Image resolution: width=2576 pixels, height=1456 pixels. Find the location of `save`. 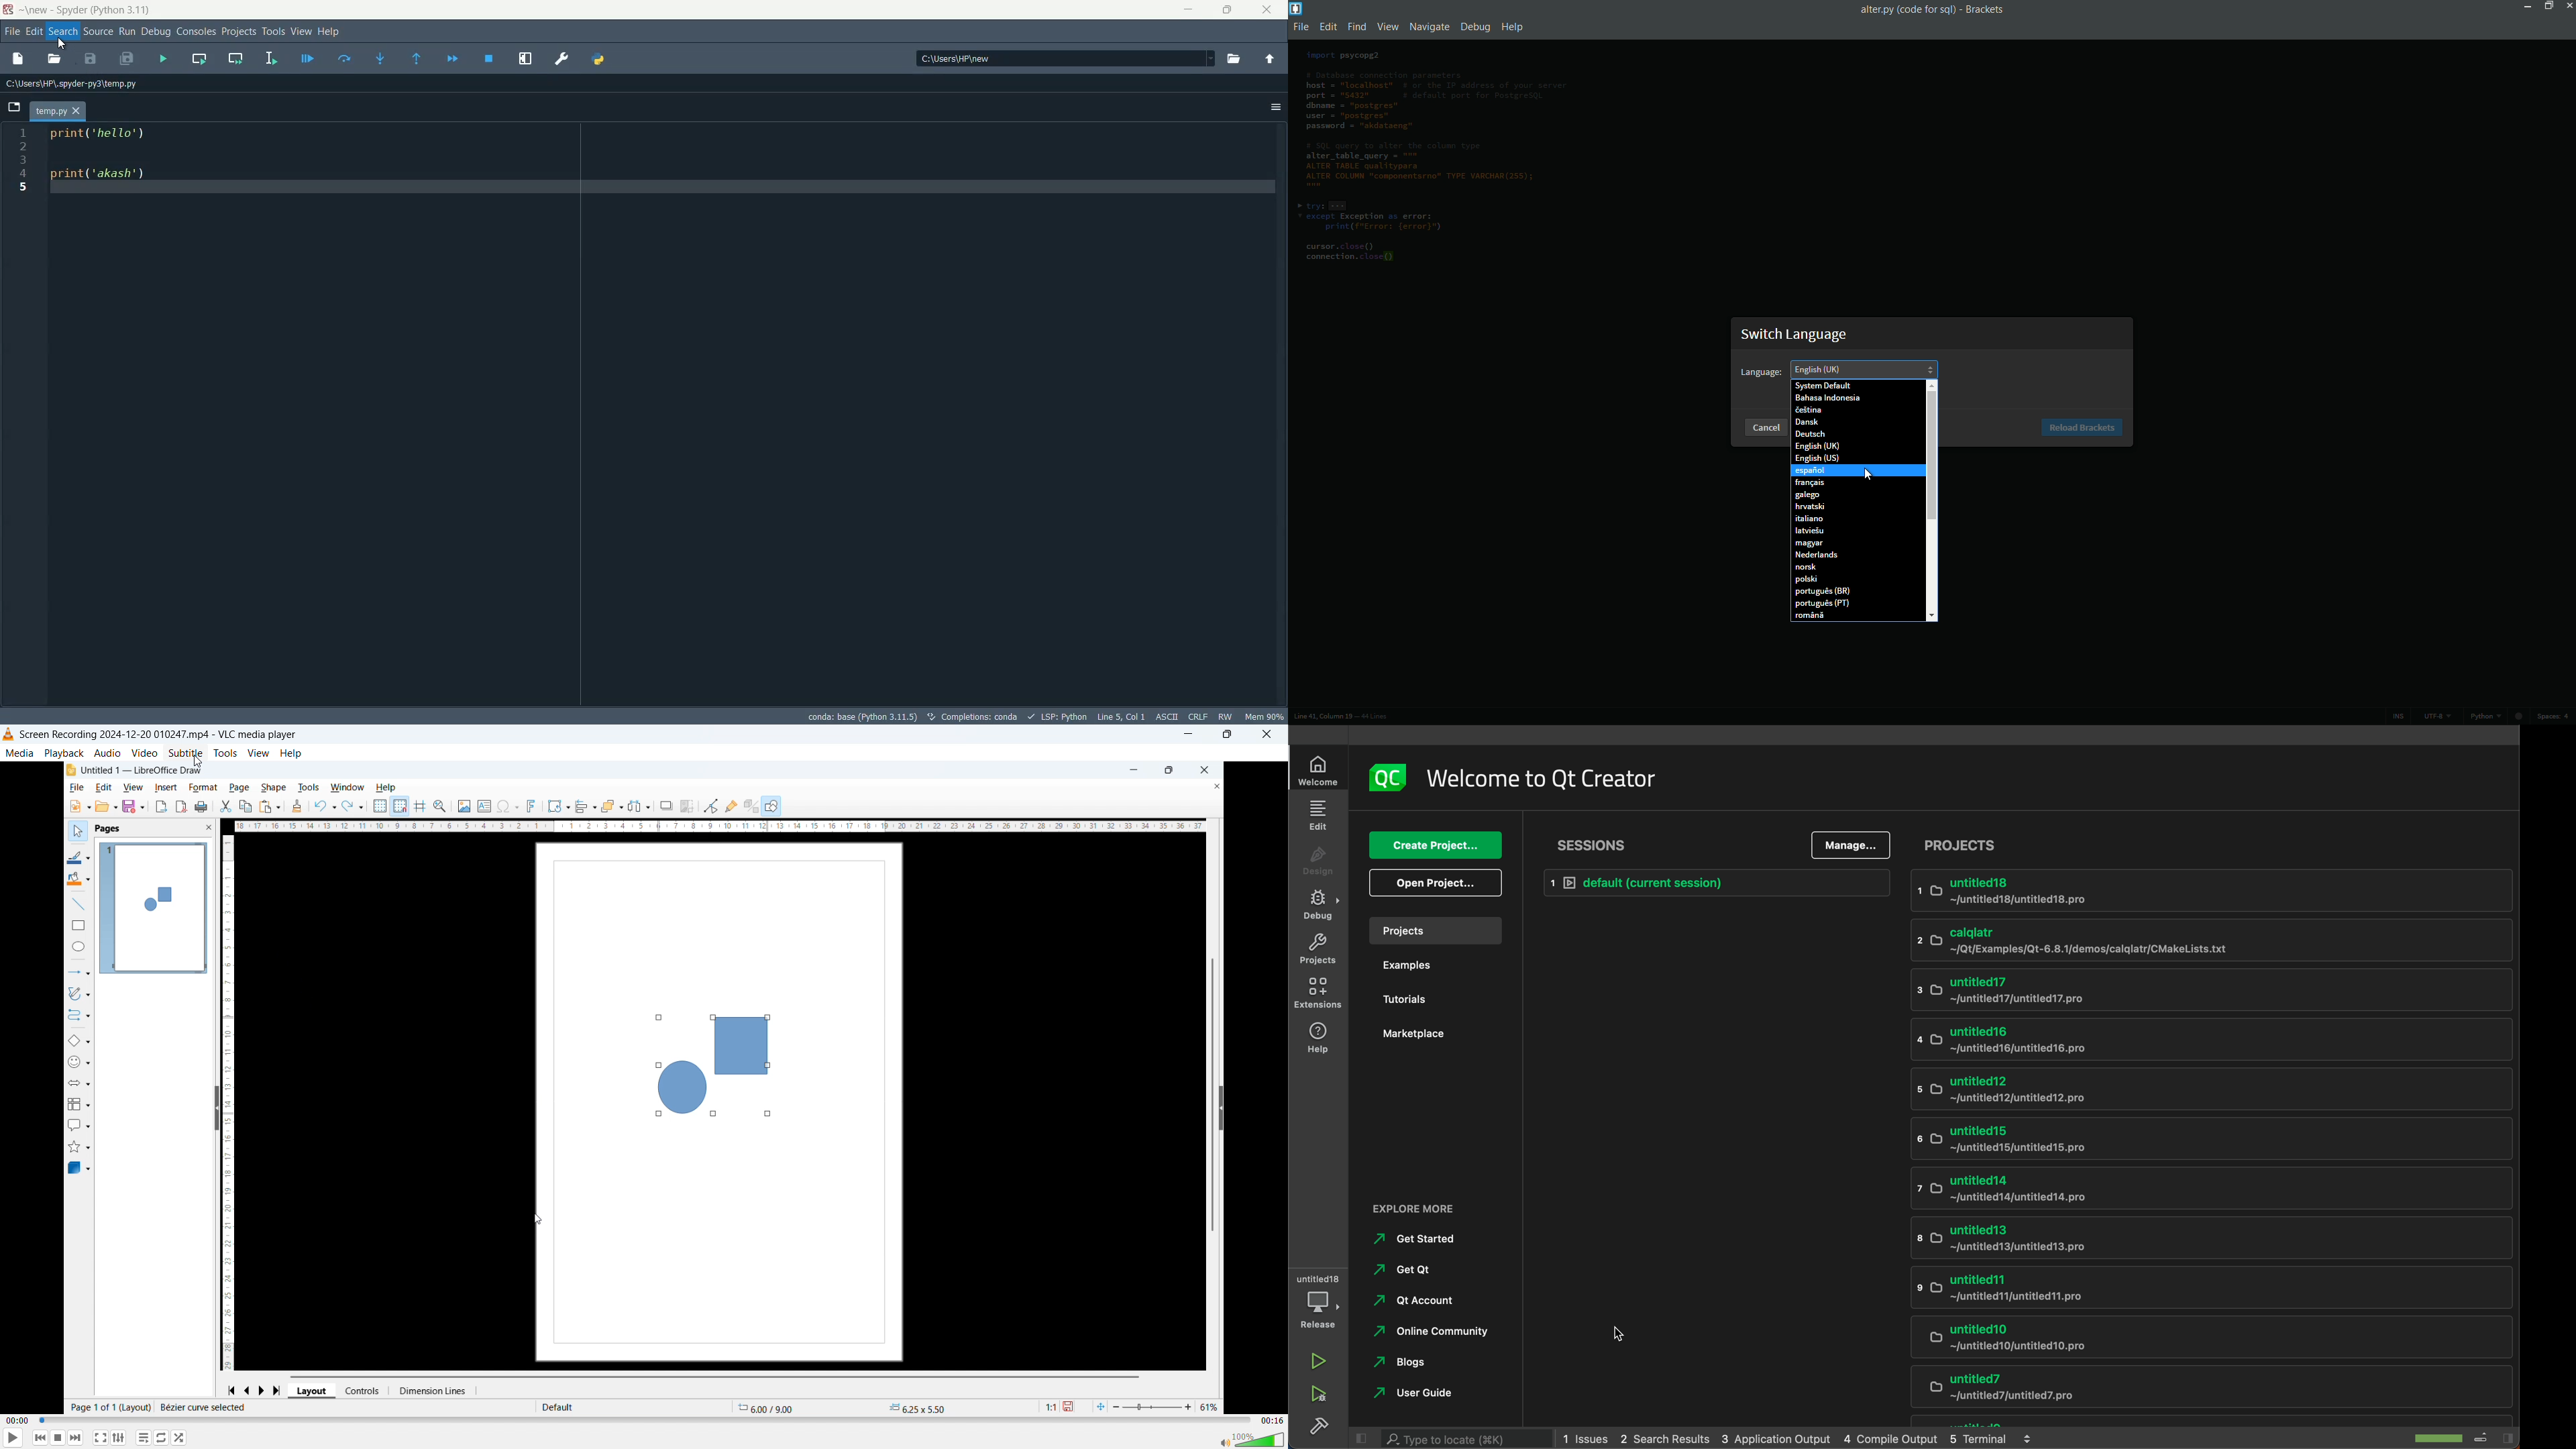

save is located at coordinates (1073, 1407).